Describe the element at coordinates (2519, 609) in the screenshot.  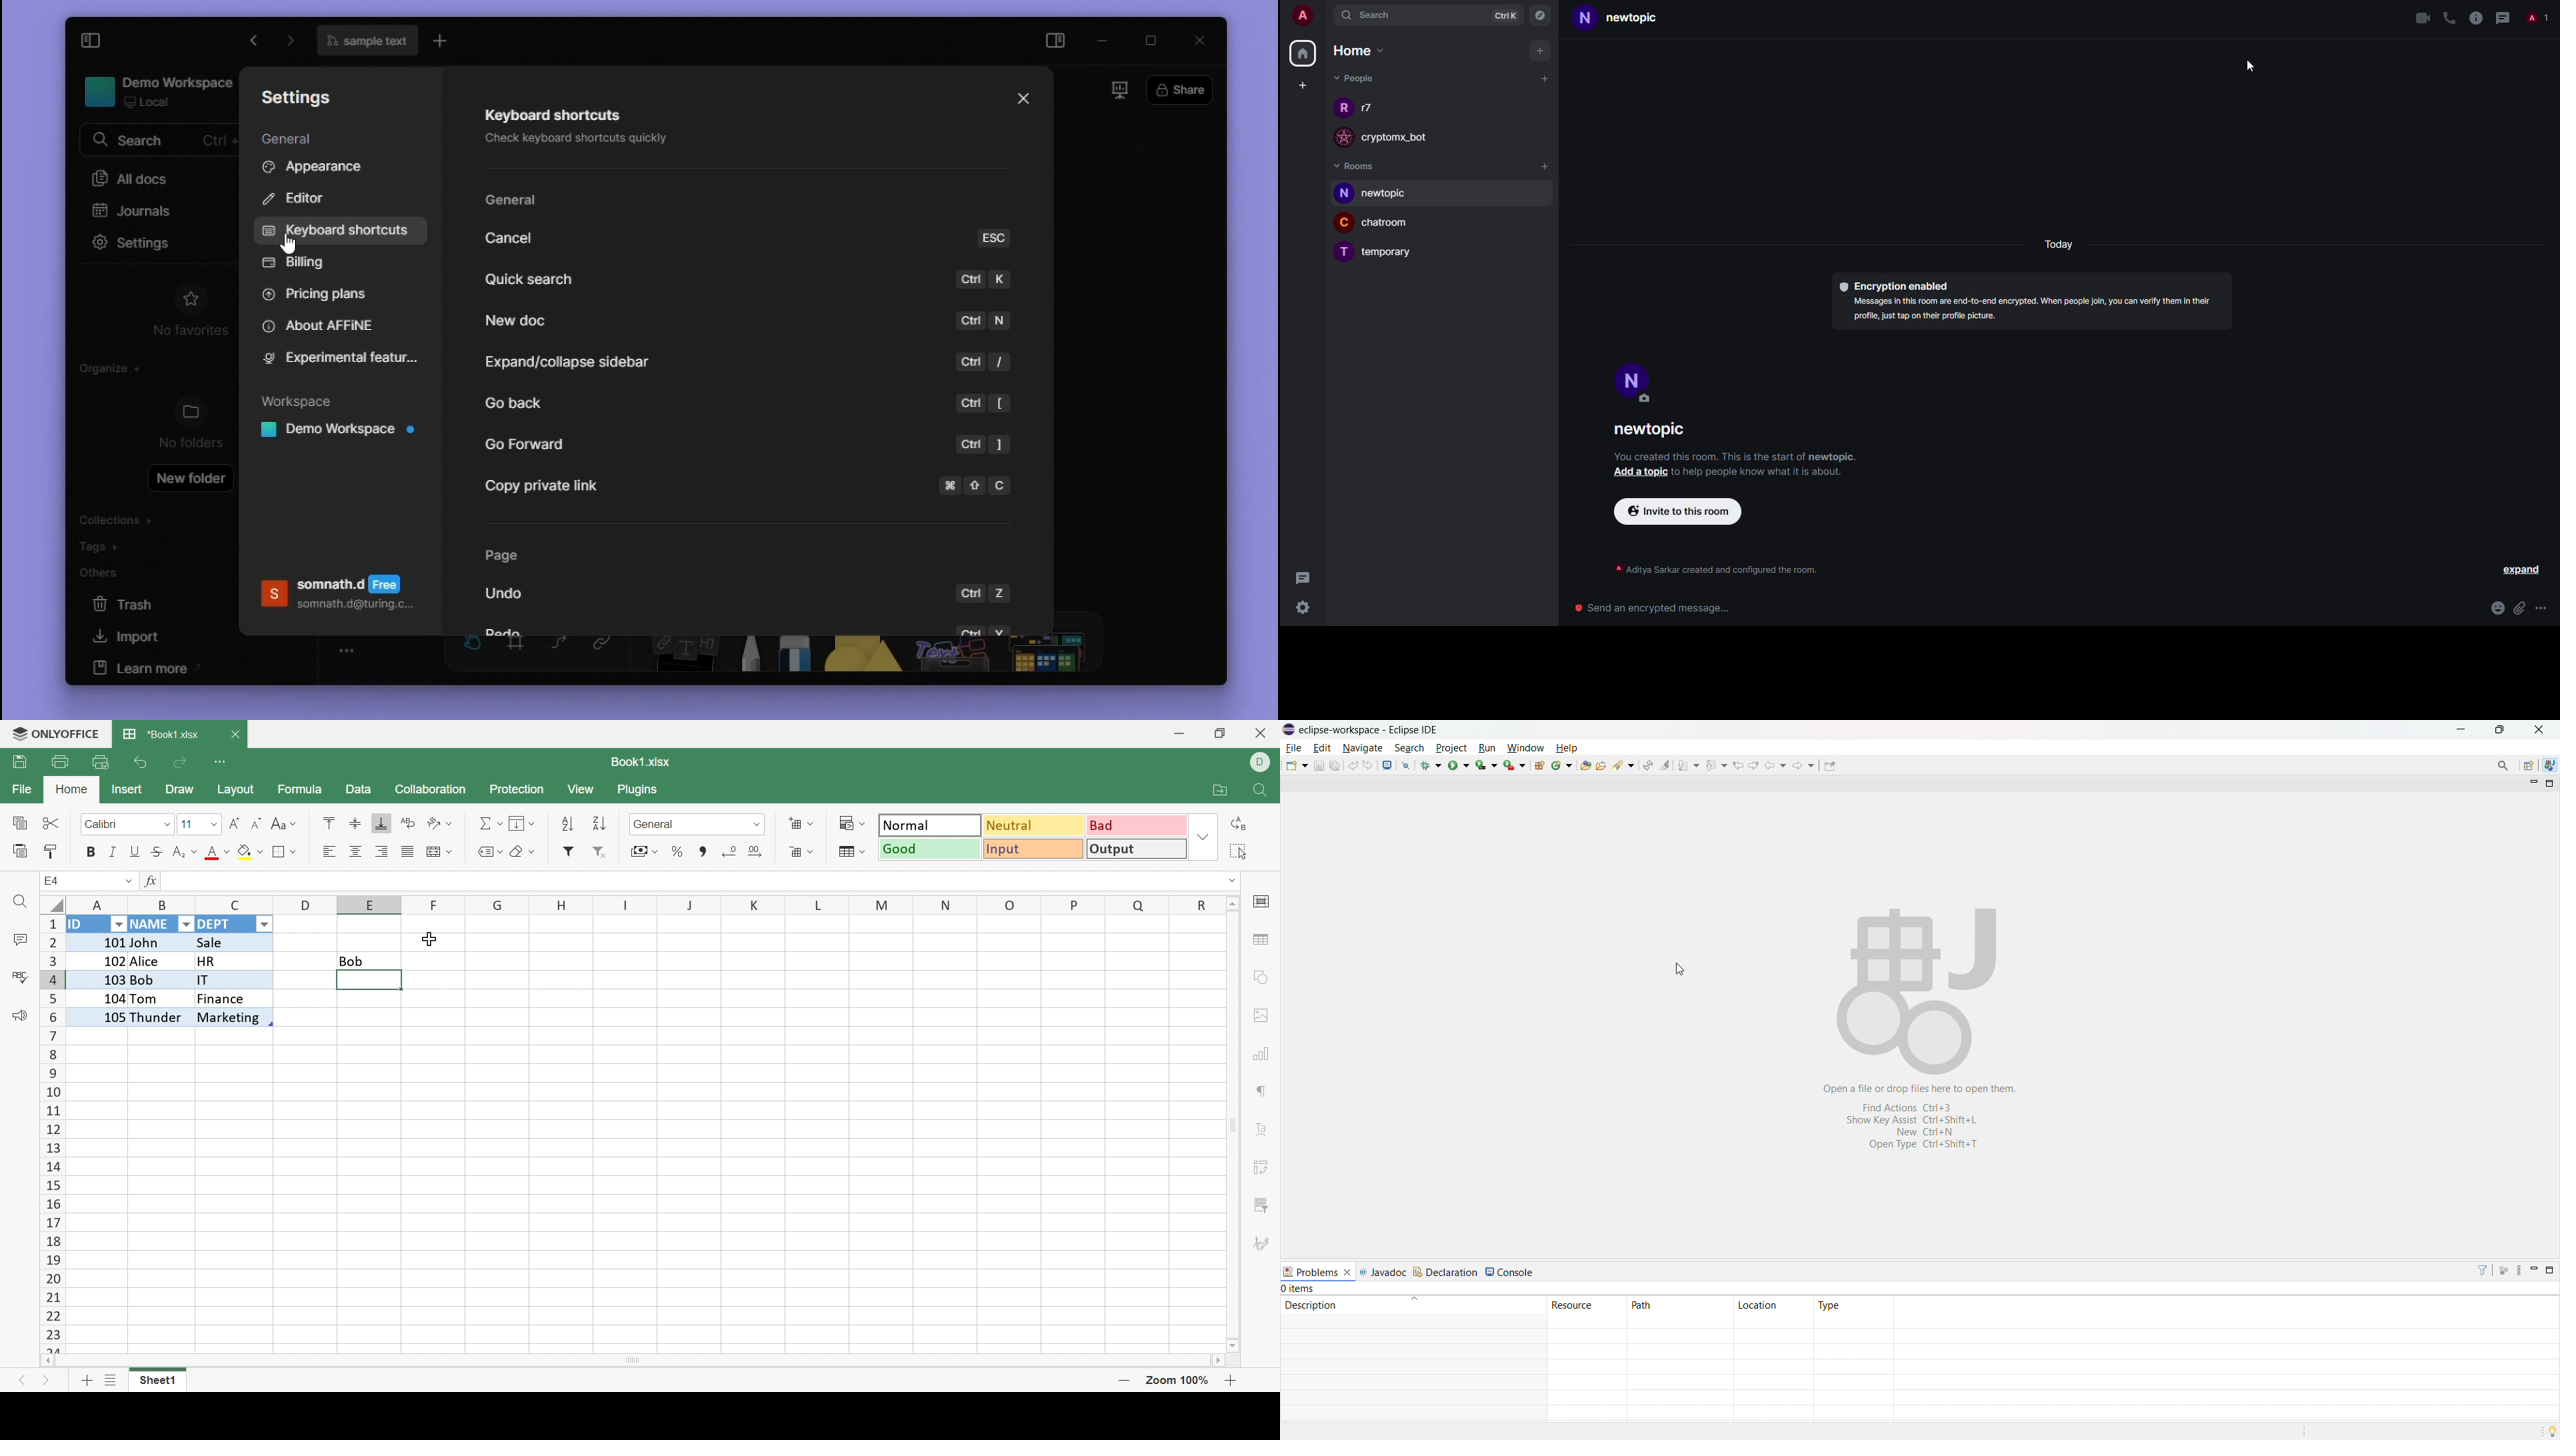
I see `attach` at that location.